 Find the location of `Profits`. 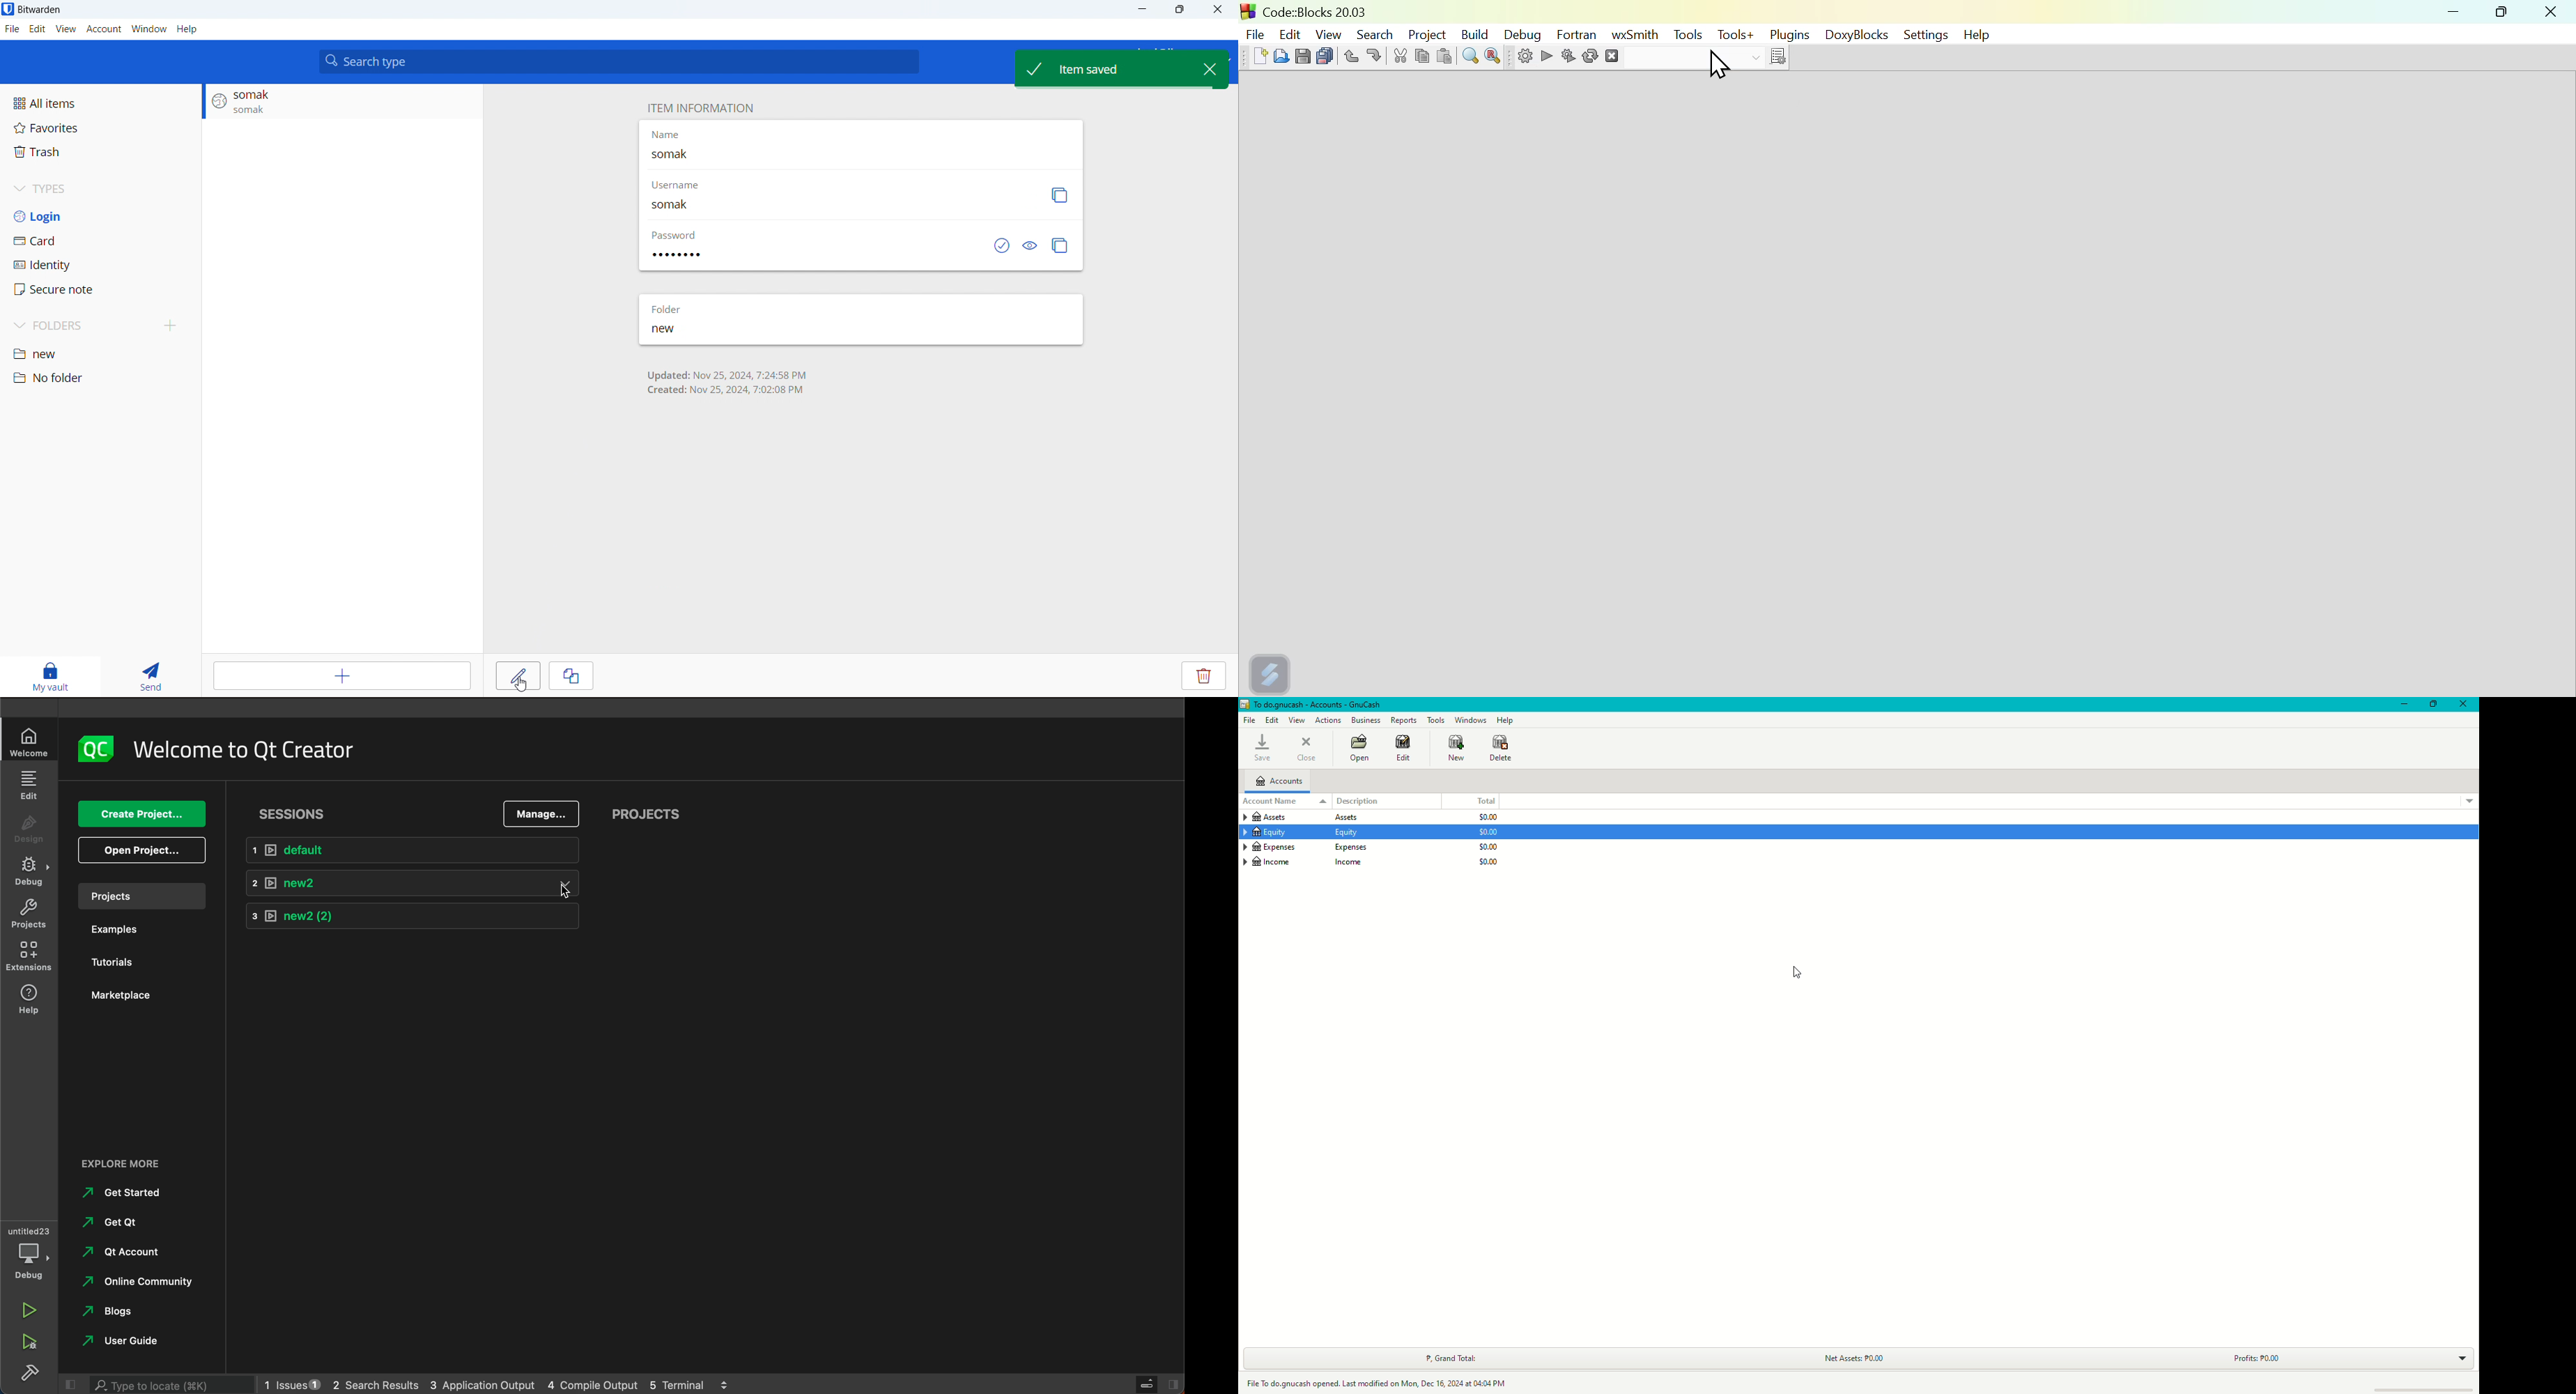

Profits is located at coordinates (2257, 1356).